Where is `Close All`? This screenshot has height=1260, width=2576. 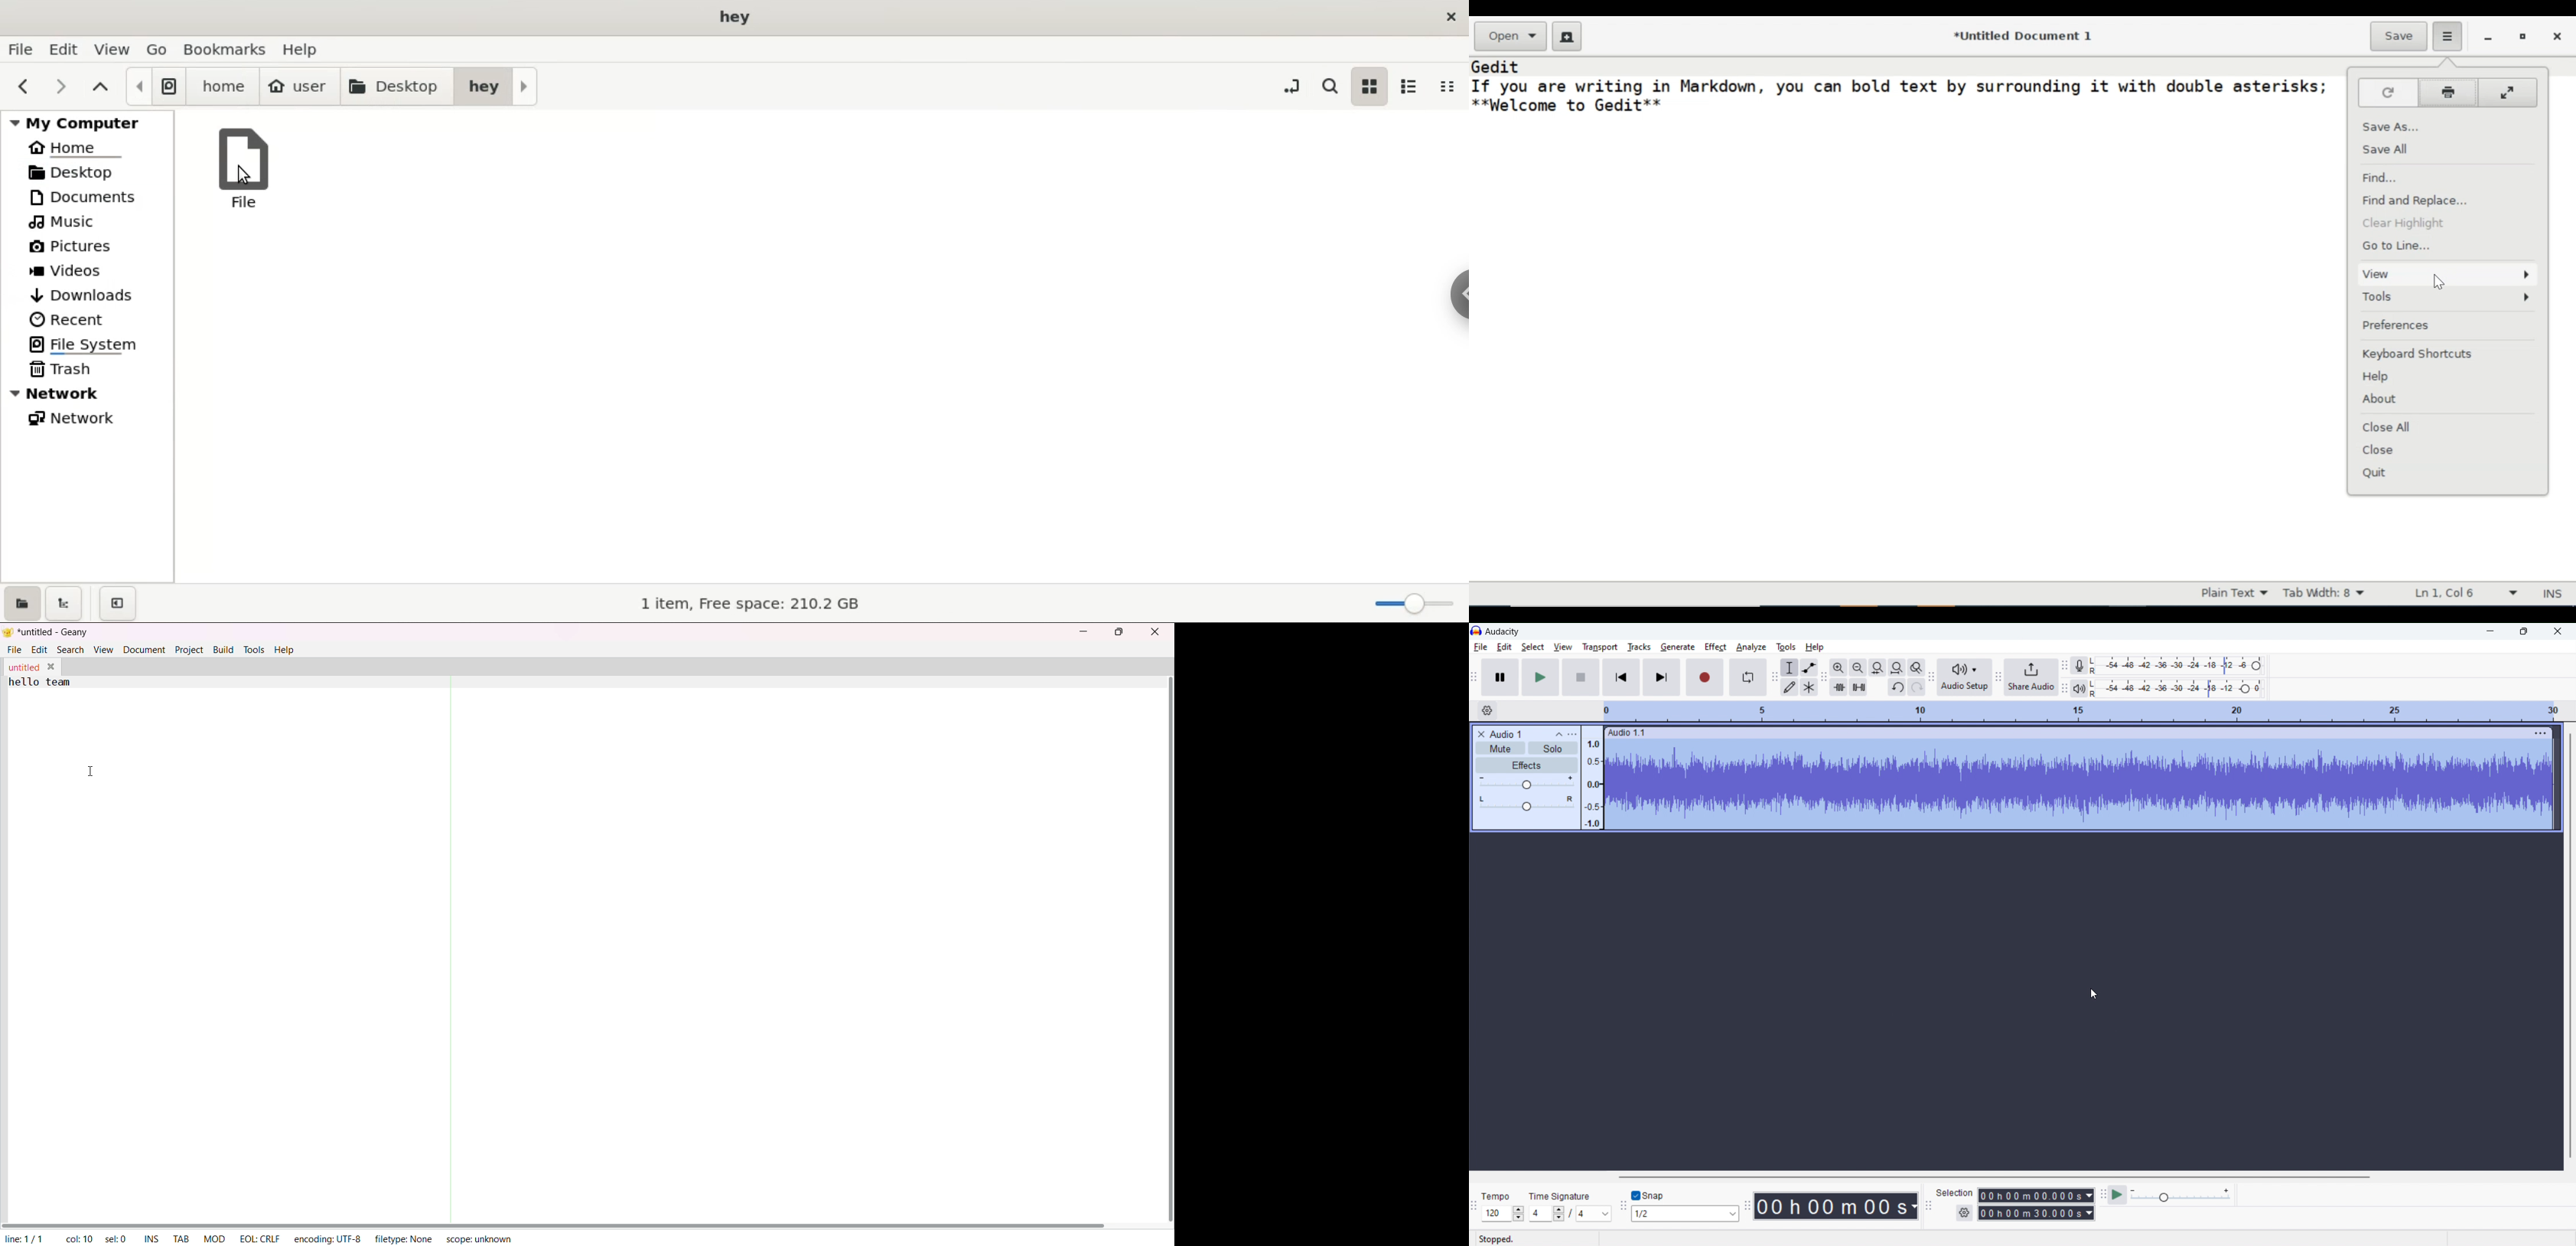 Close All is located at coordinates (2398, 428).